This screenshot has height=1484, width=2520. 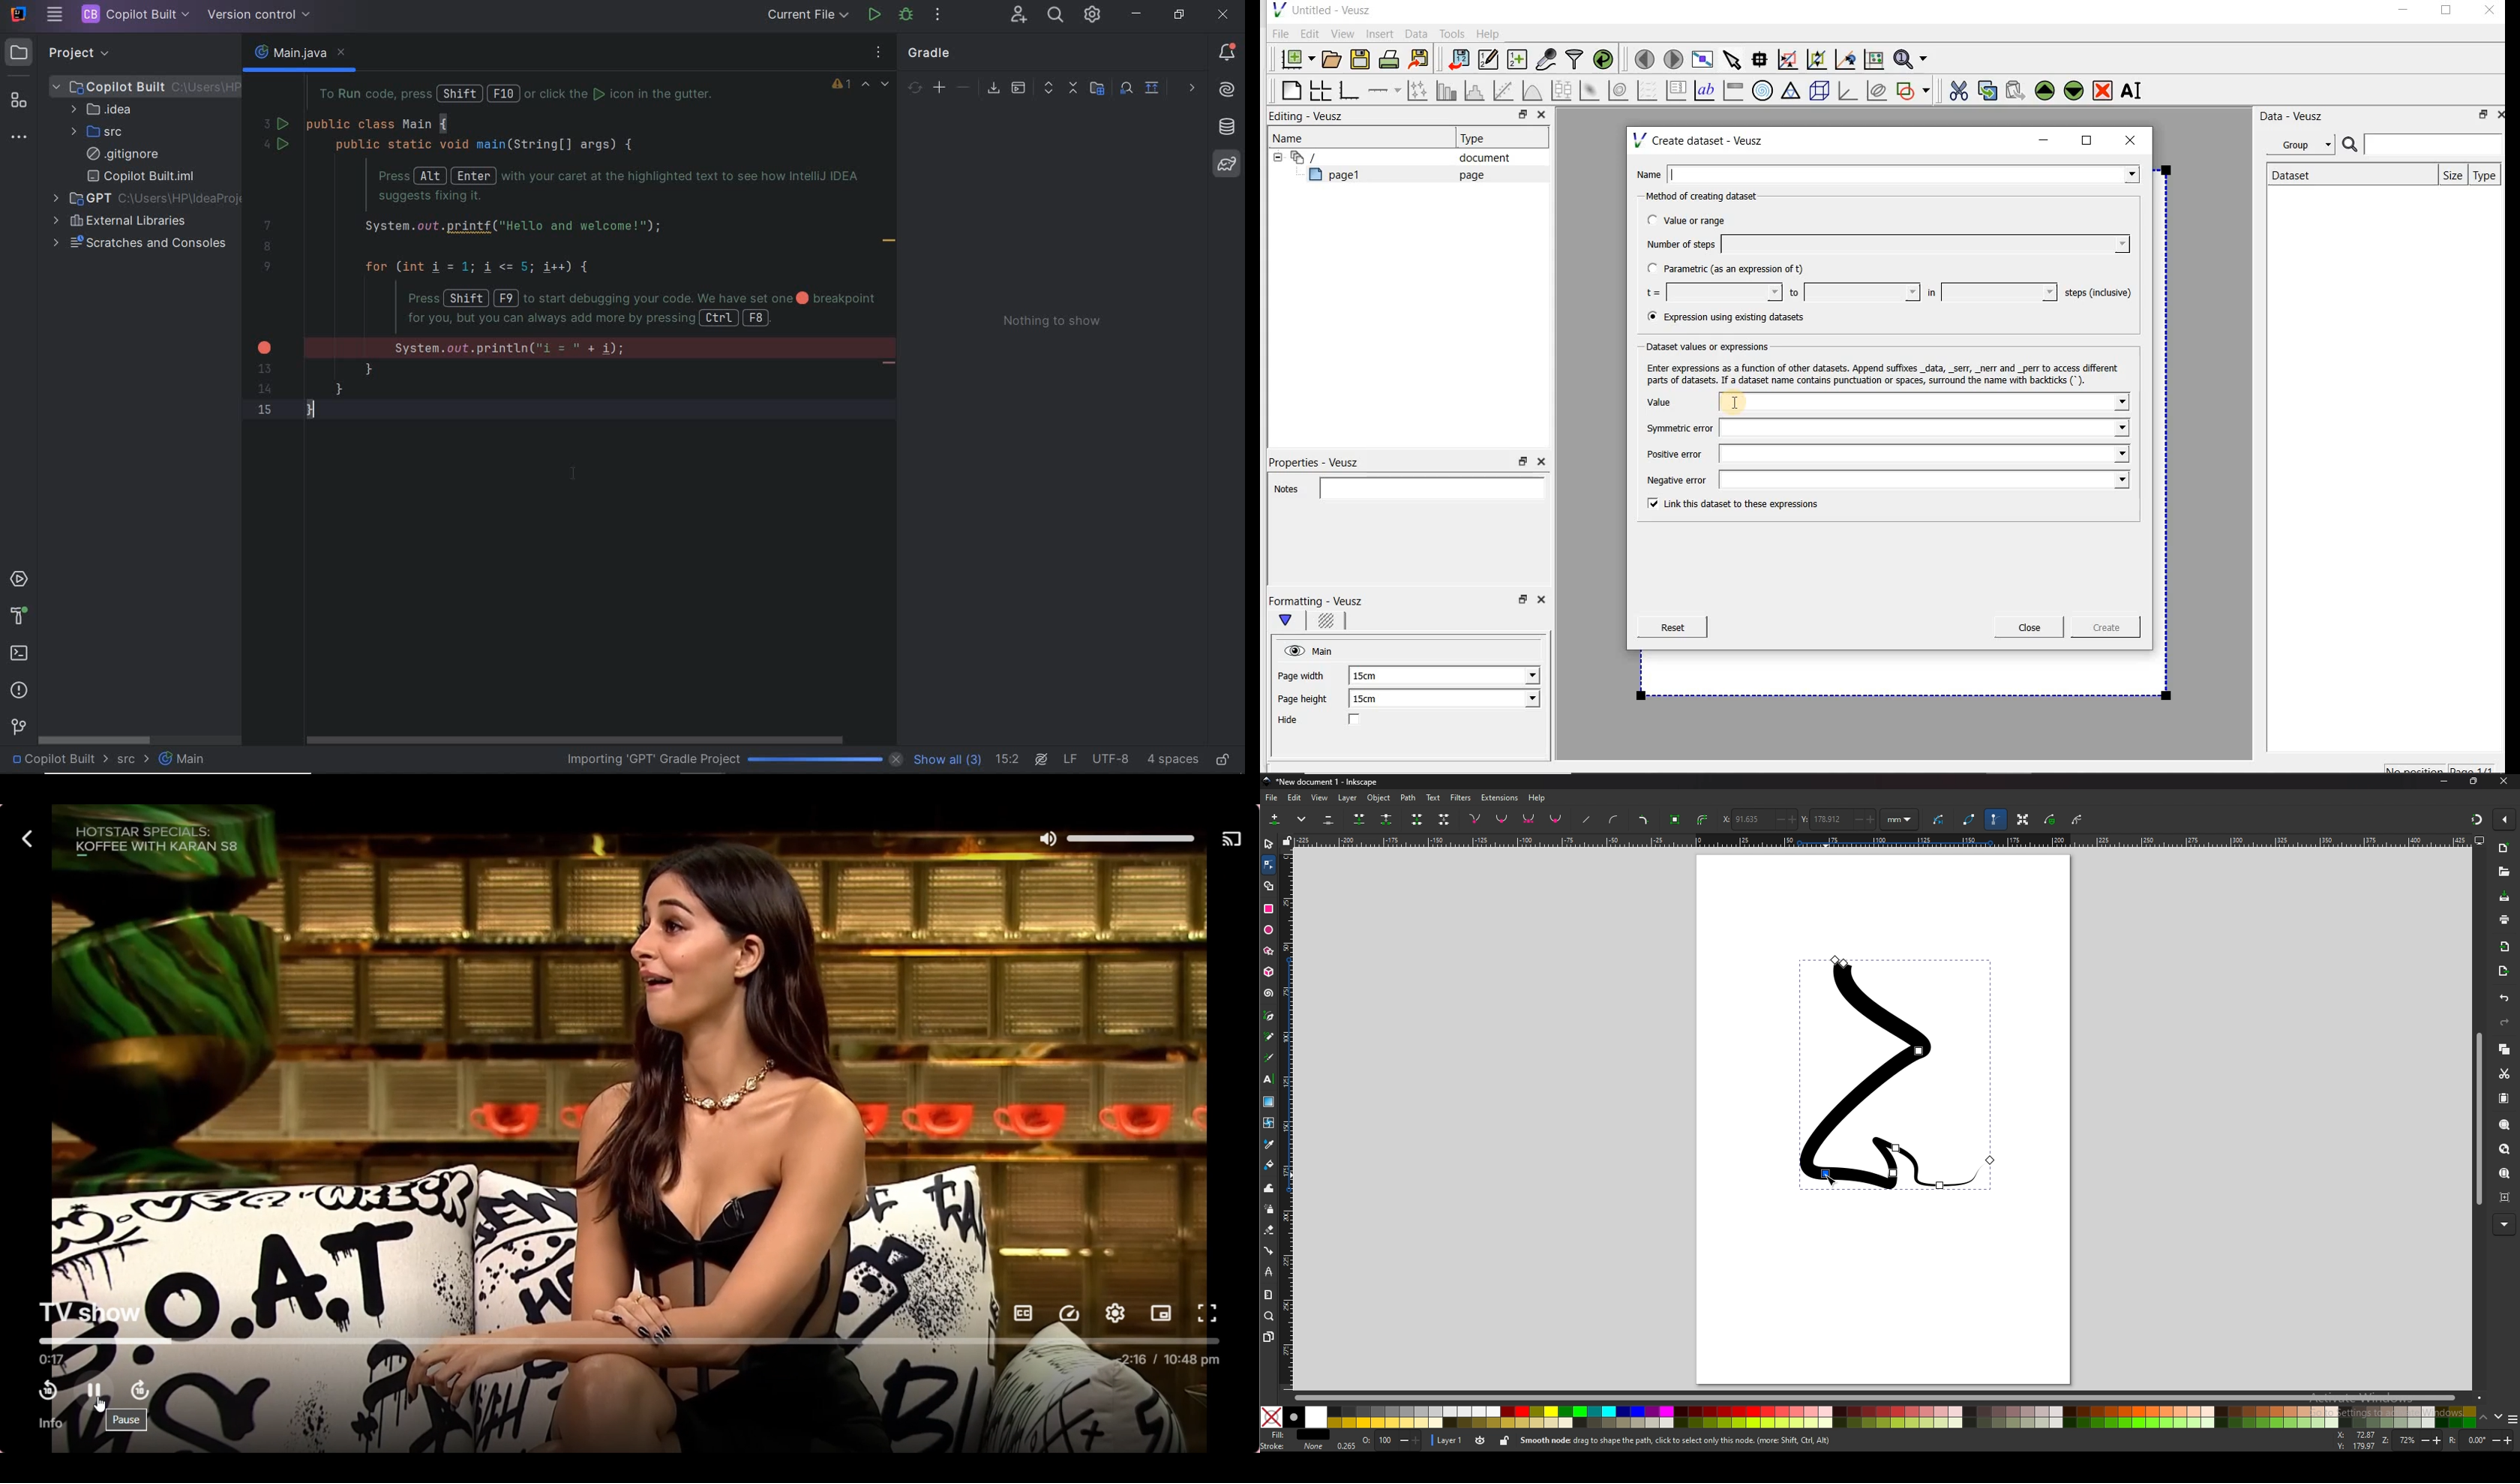 I want to click on straighten lines, so click(x=1586, y=819).